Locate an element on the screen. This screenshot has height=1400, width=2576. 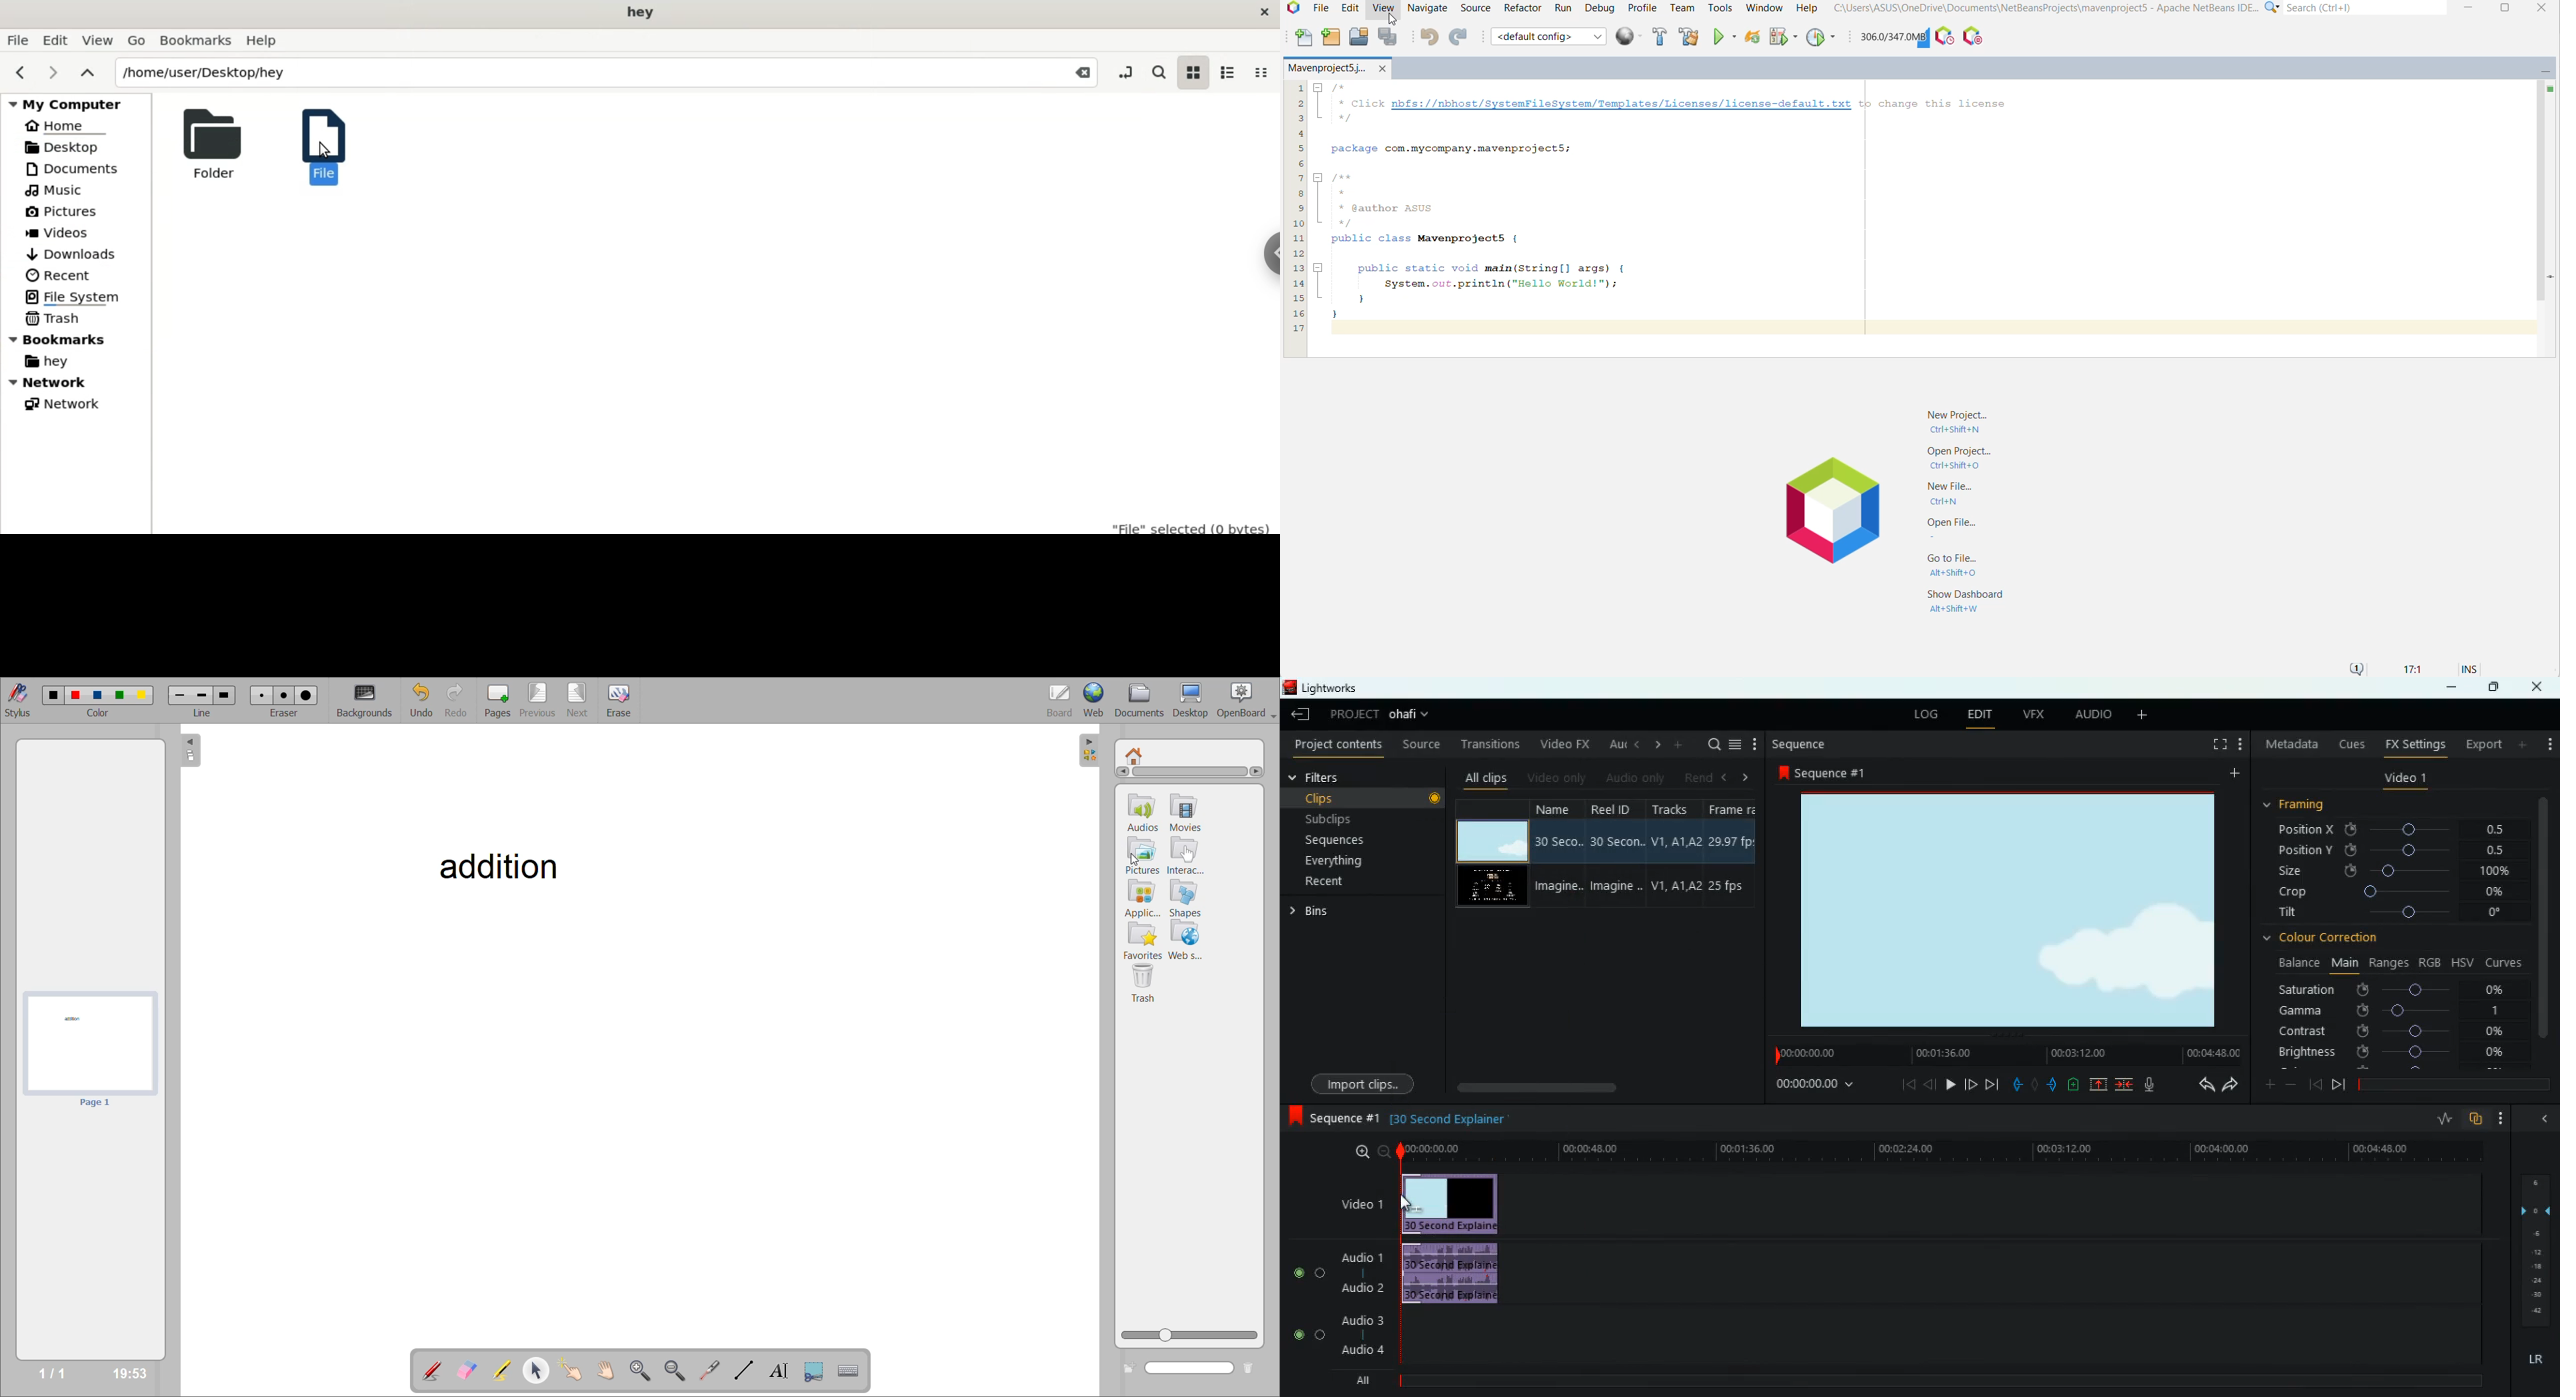
trash is located at coordinates (1145, 983).